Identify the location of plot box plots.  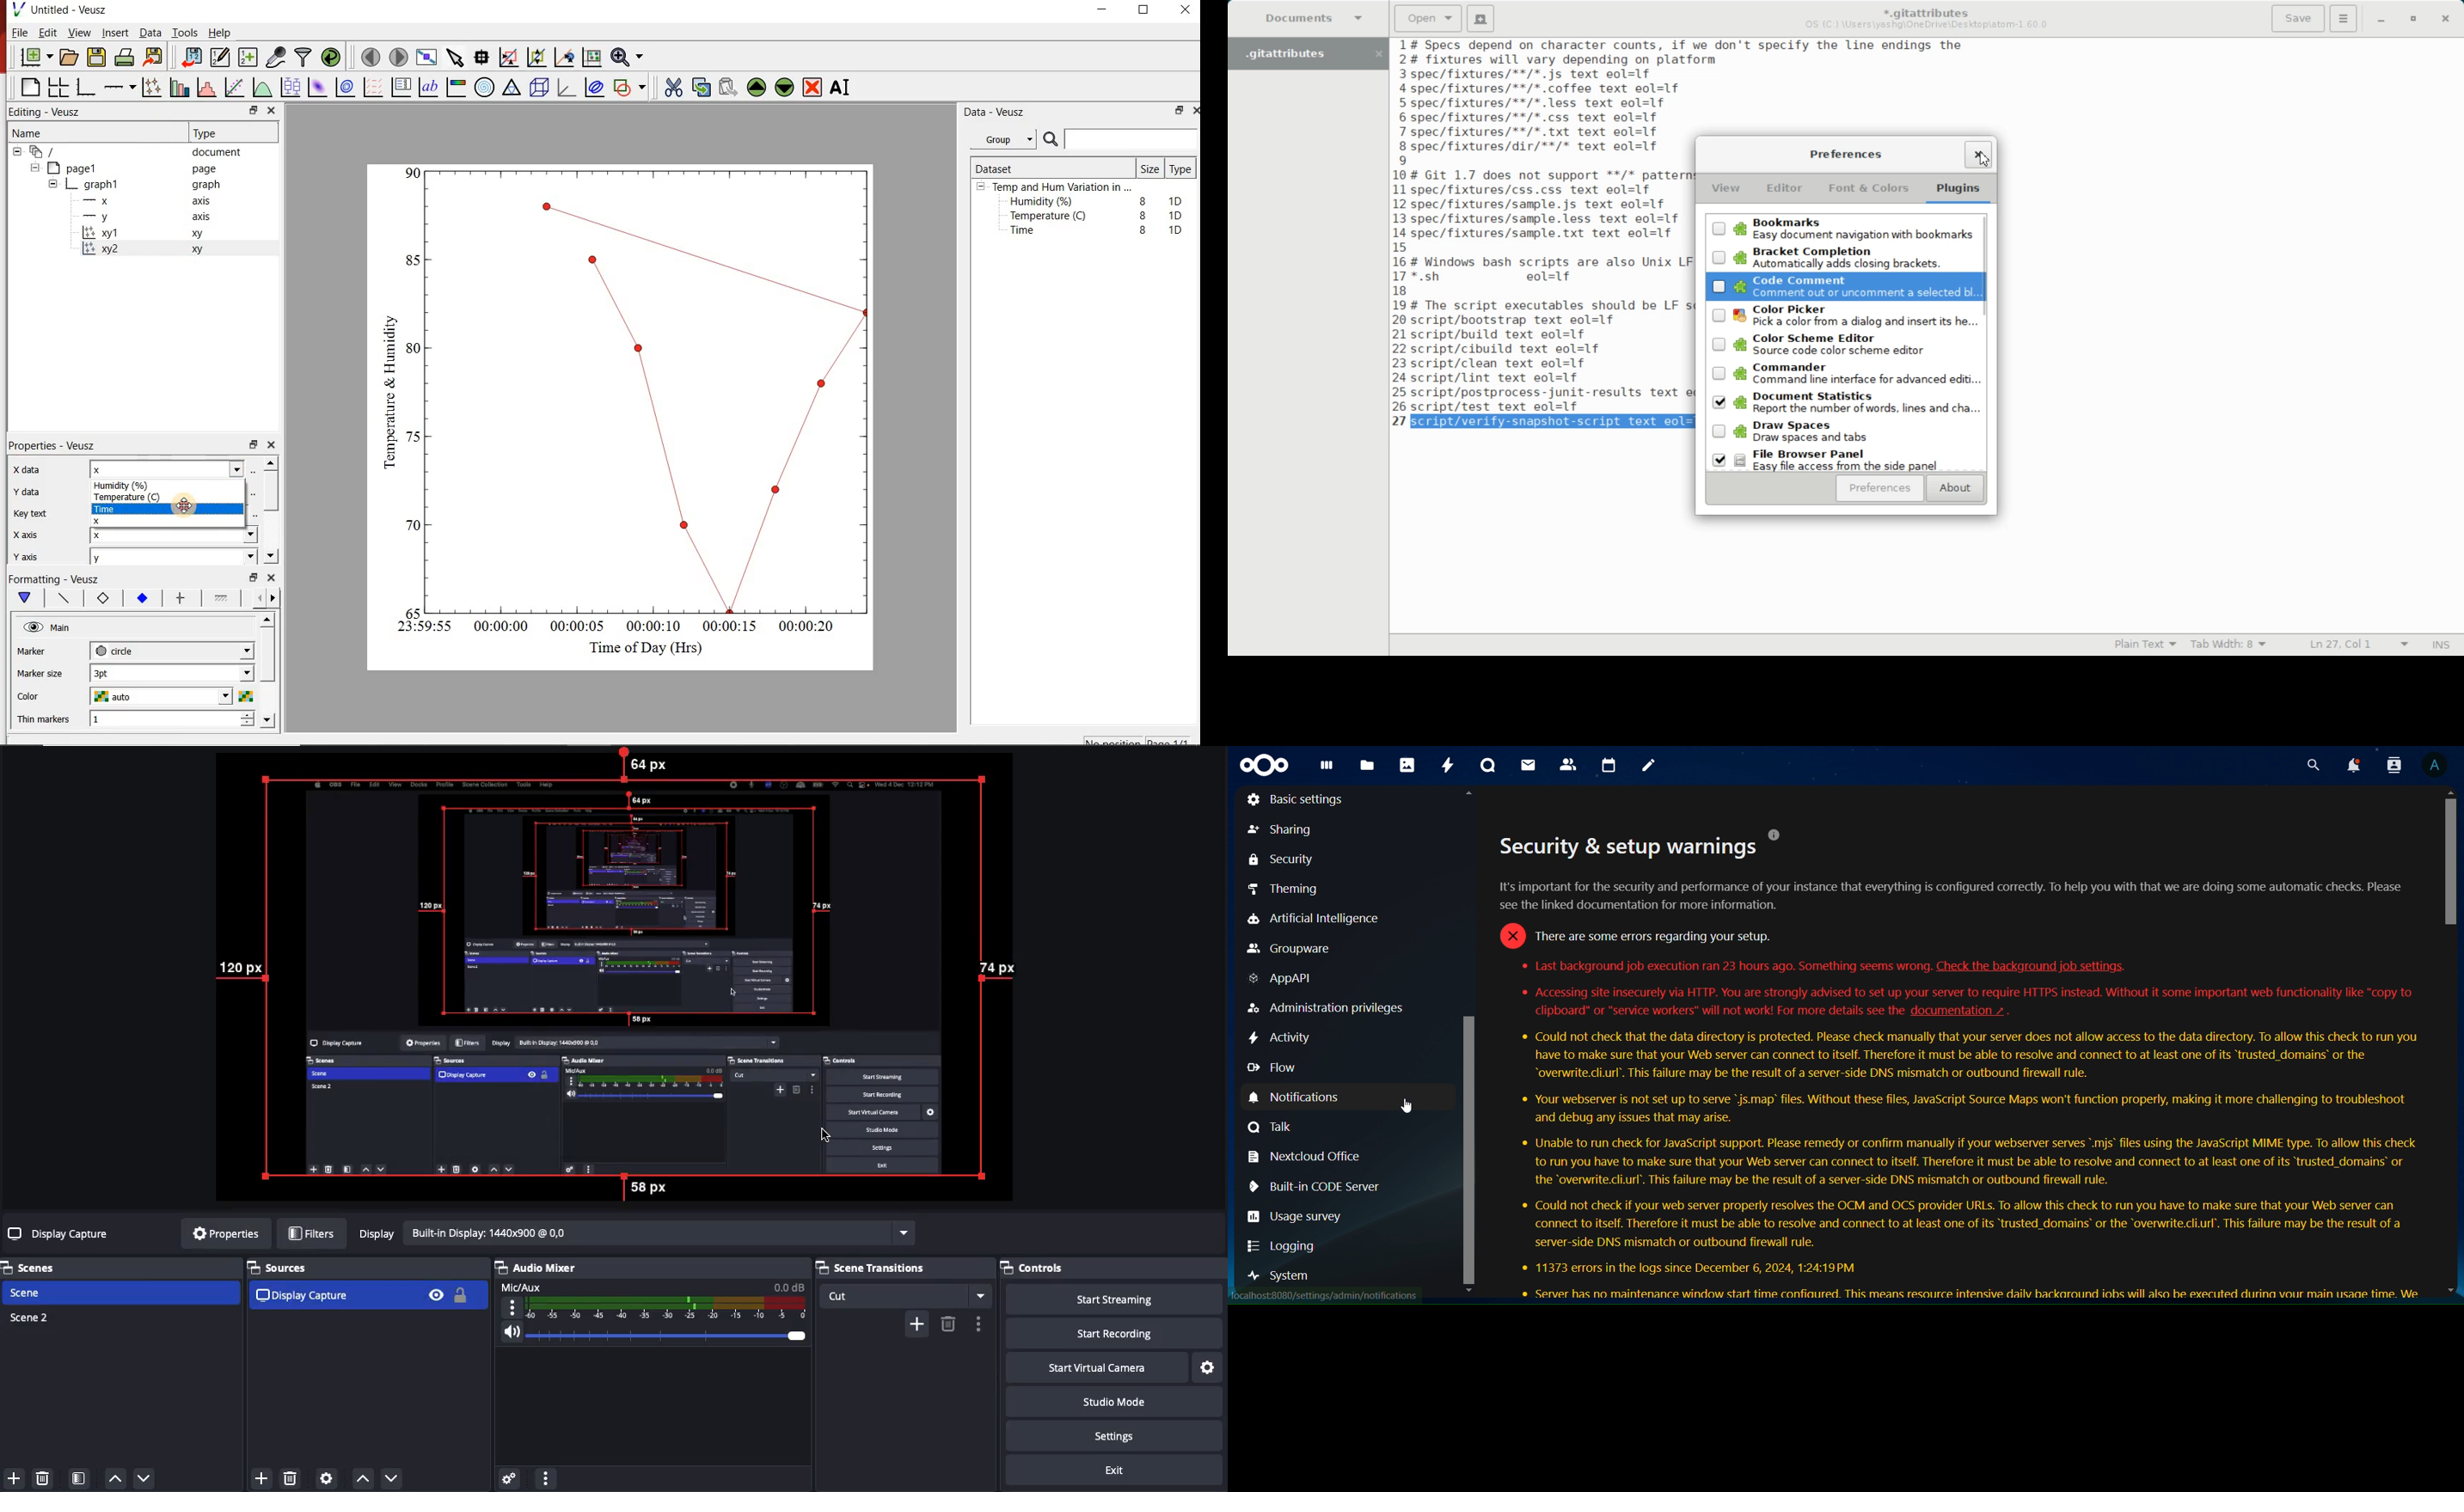
(291, 88).